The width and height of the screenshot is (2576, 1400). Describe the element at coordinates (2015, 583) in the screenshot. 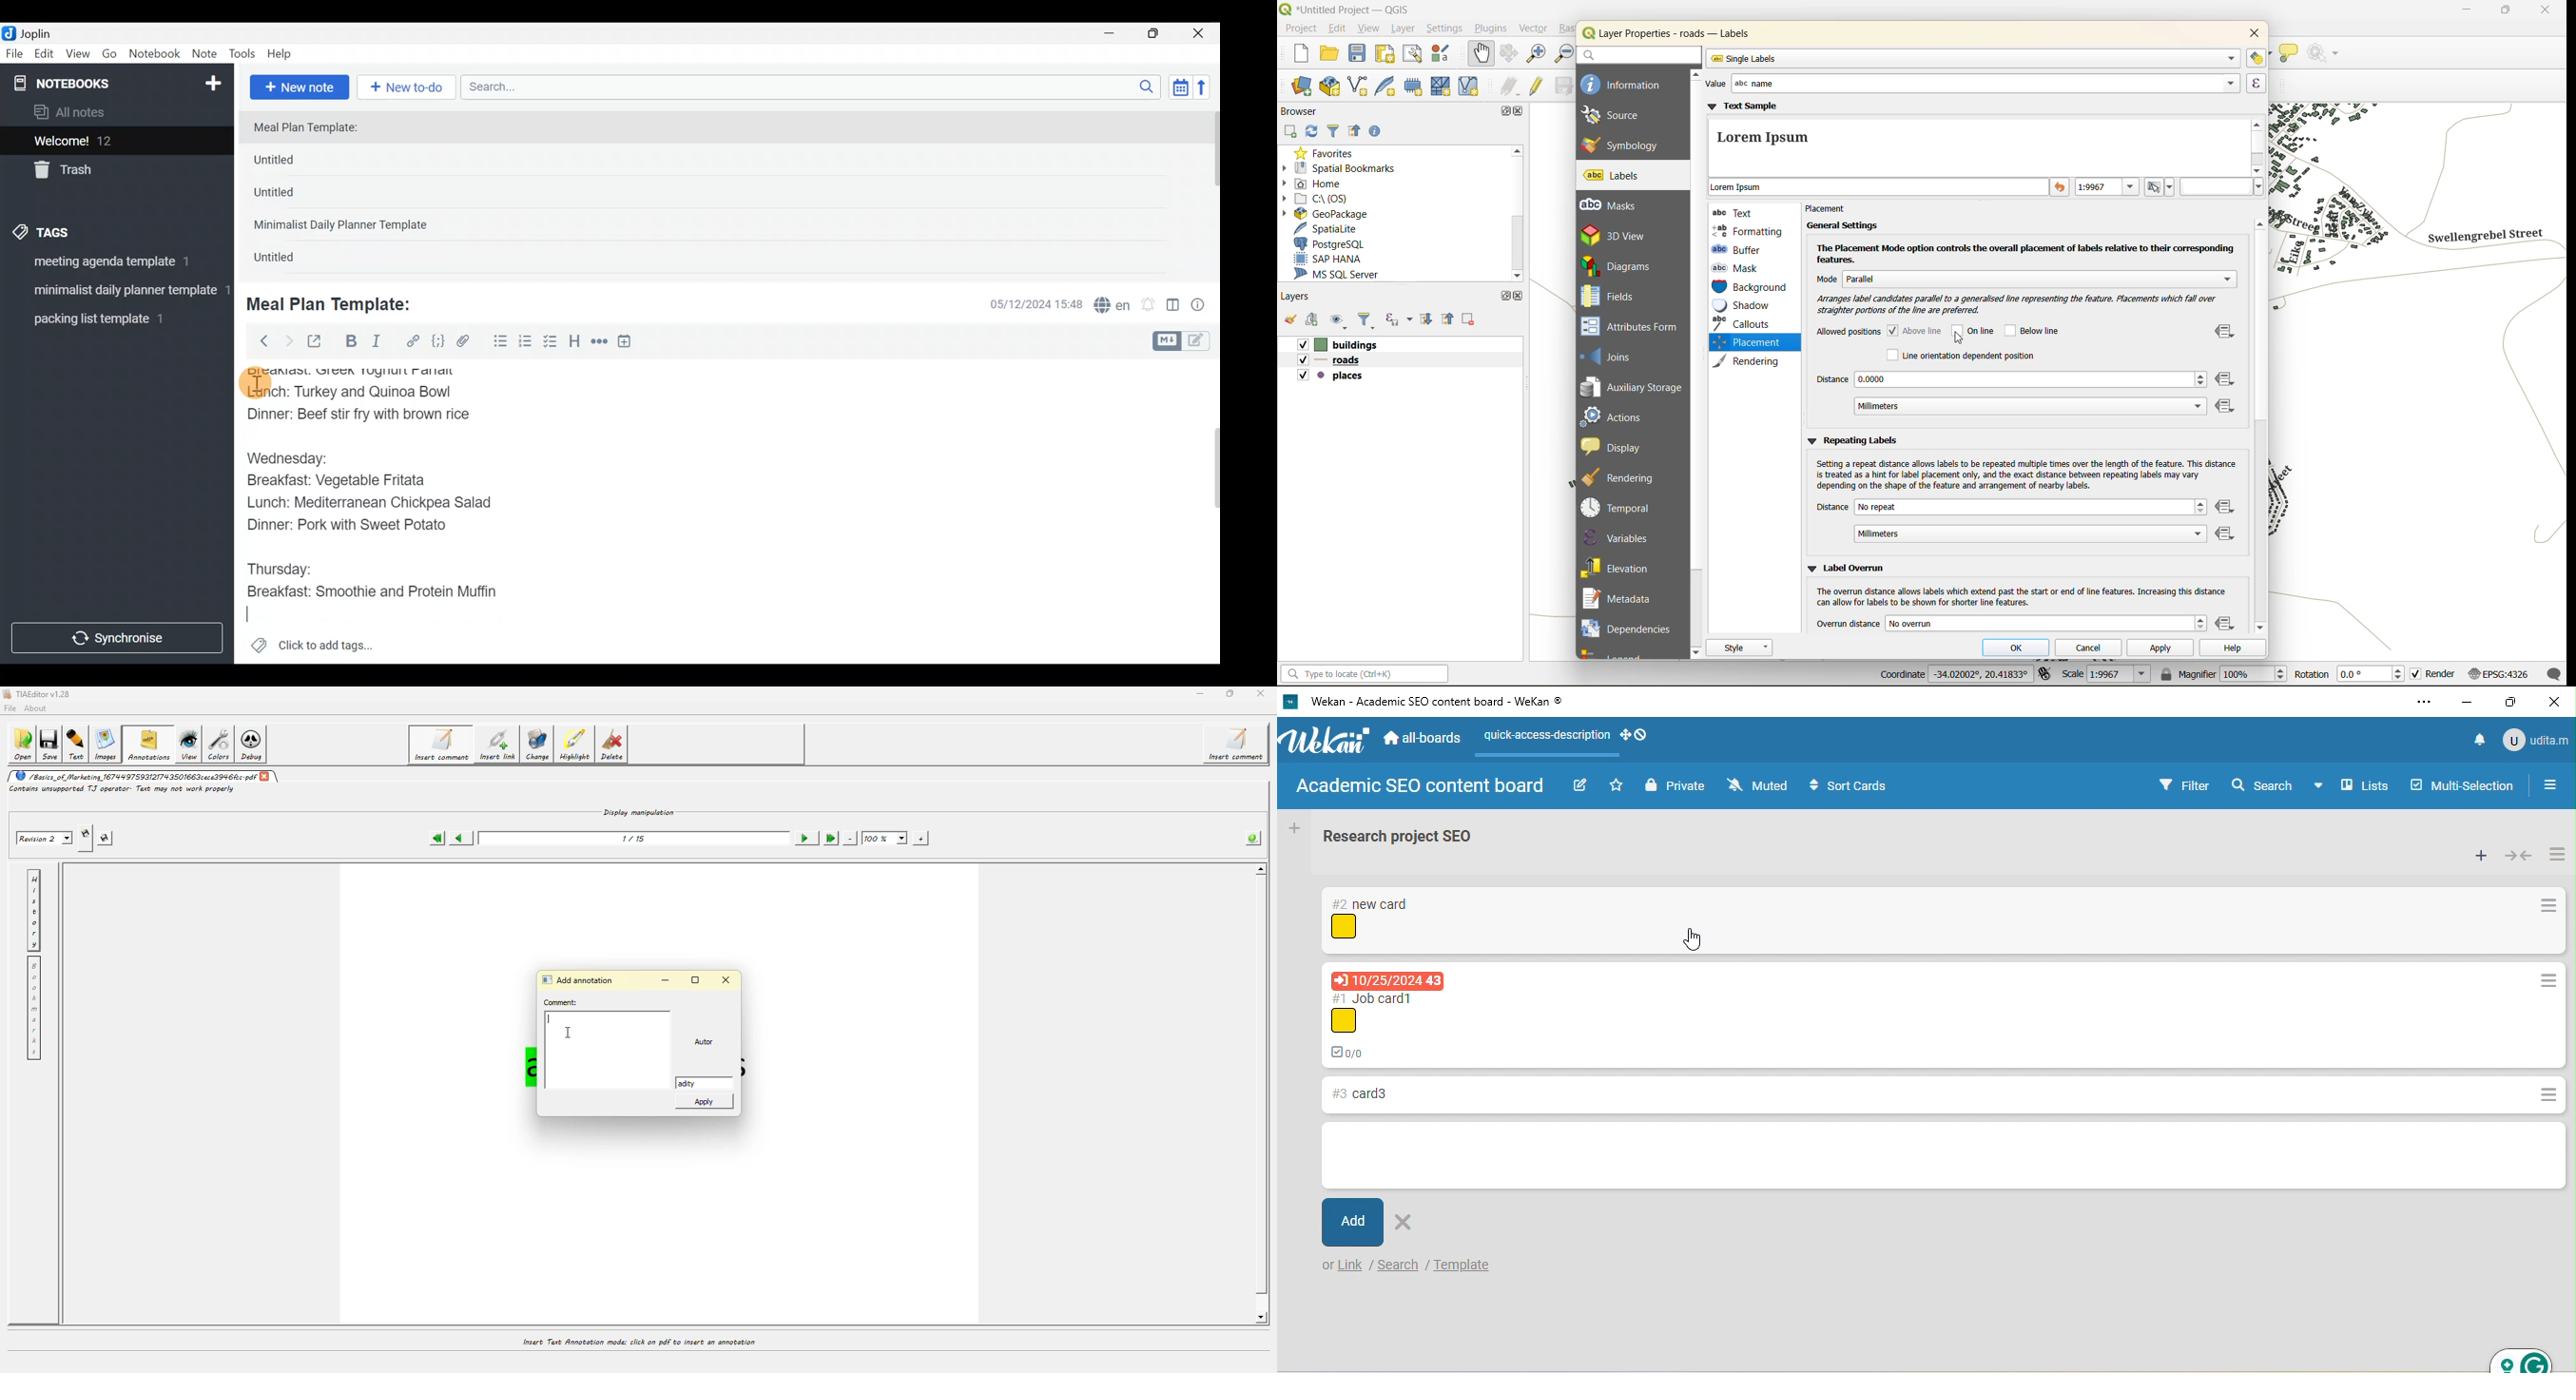

I see `w Label Overrun
‘The overrun distance allows labels which extend past the start or end of line features. Increasing this distance.
can allow for labels to be shown for shorter line features.` at that location.